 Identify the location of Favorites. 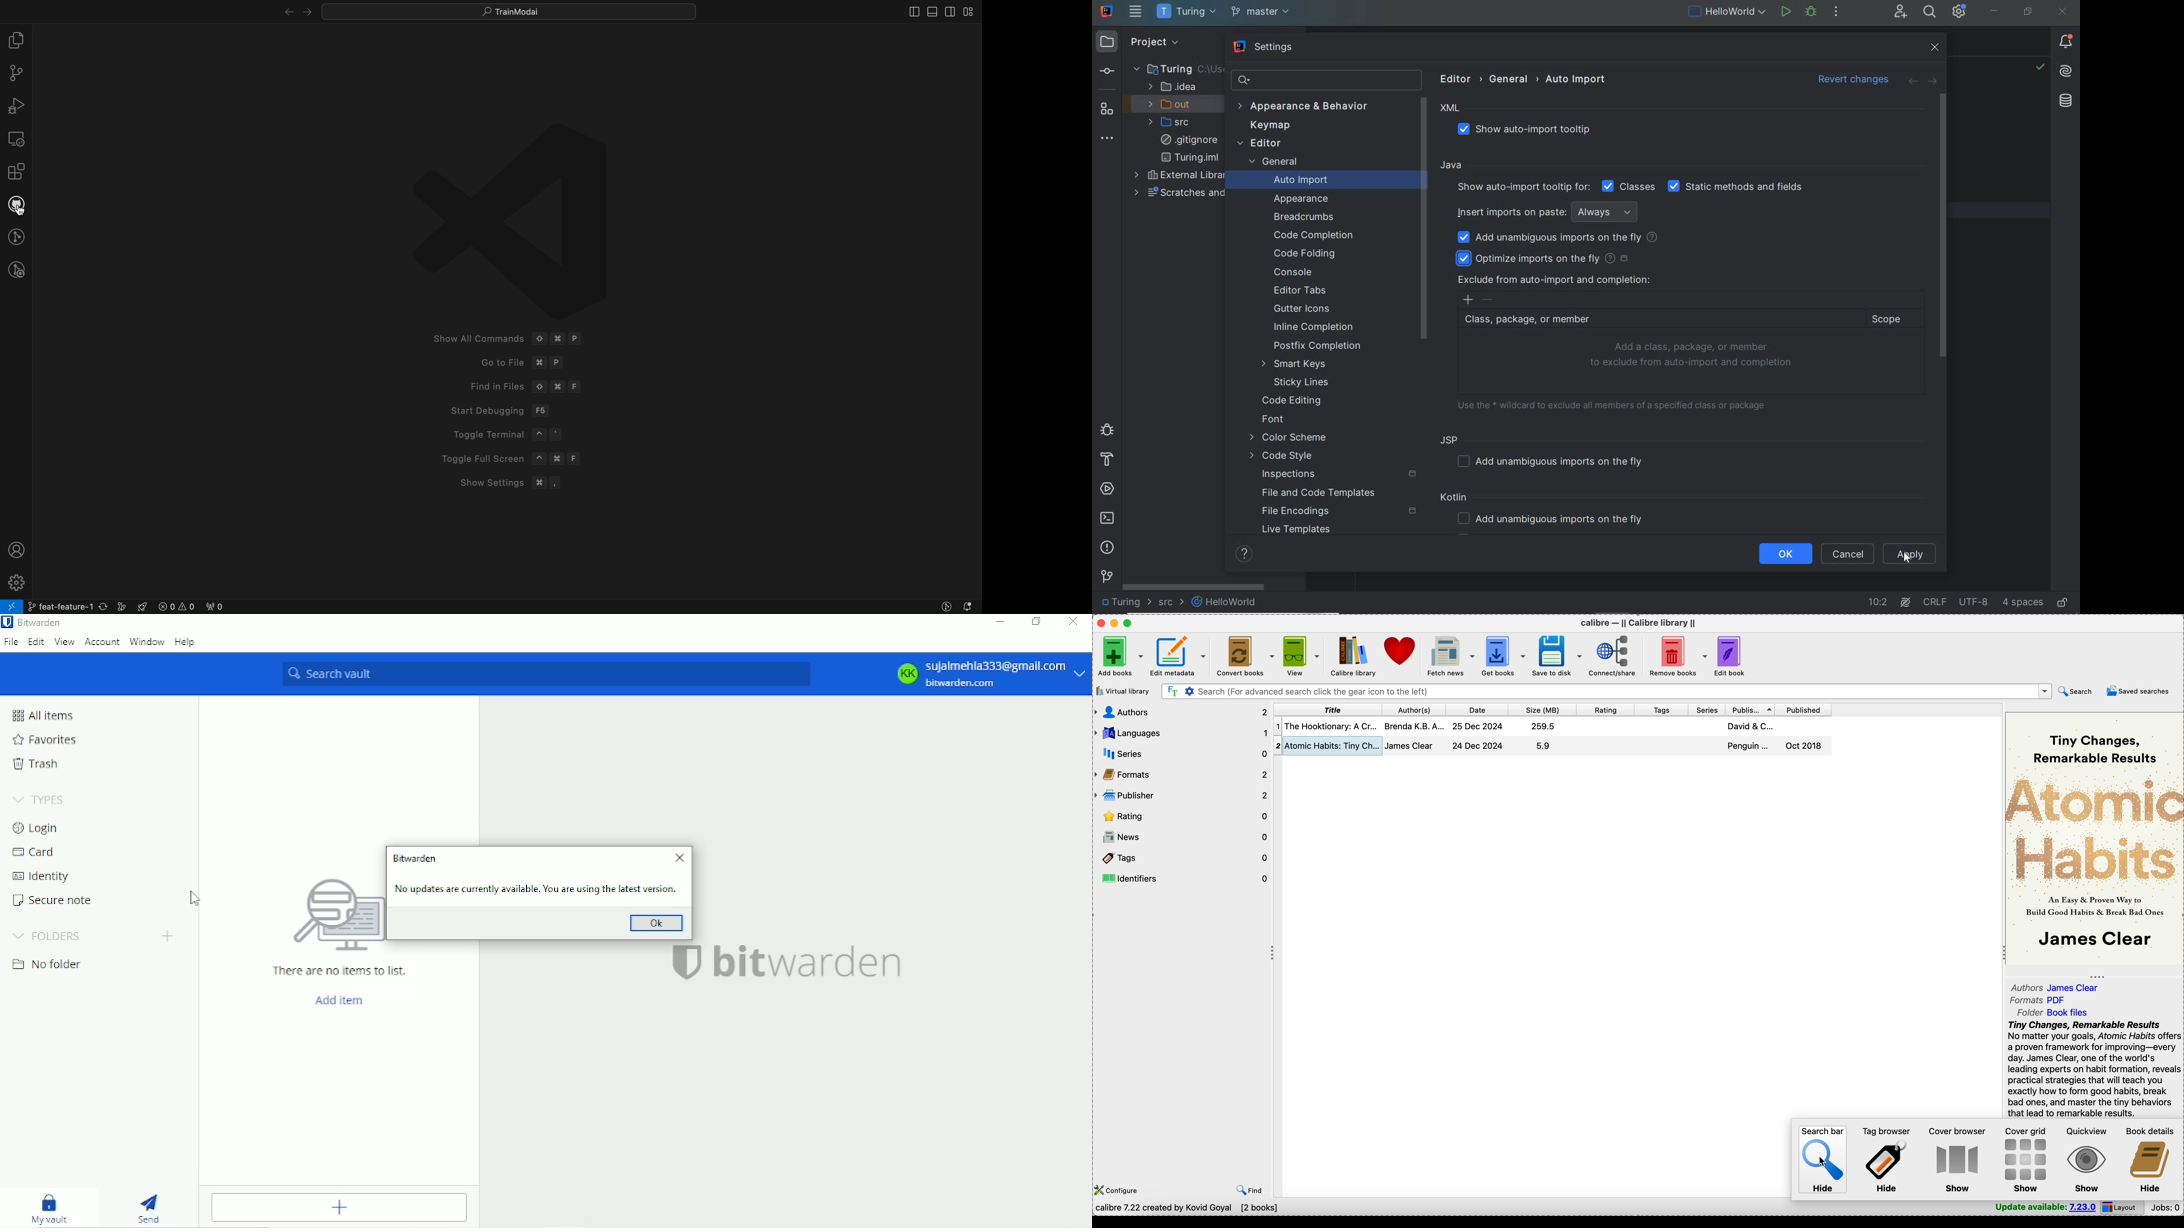
(48, 737).